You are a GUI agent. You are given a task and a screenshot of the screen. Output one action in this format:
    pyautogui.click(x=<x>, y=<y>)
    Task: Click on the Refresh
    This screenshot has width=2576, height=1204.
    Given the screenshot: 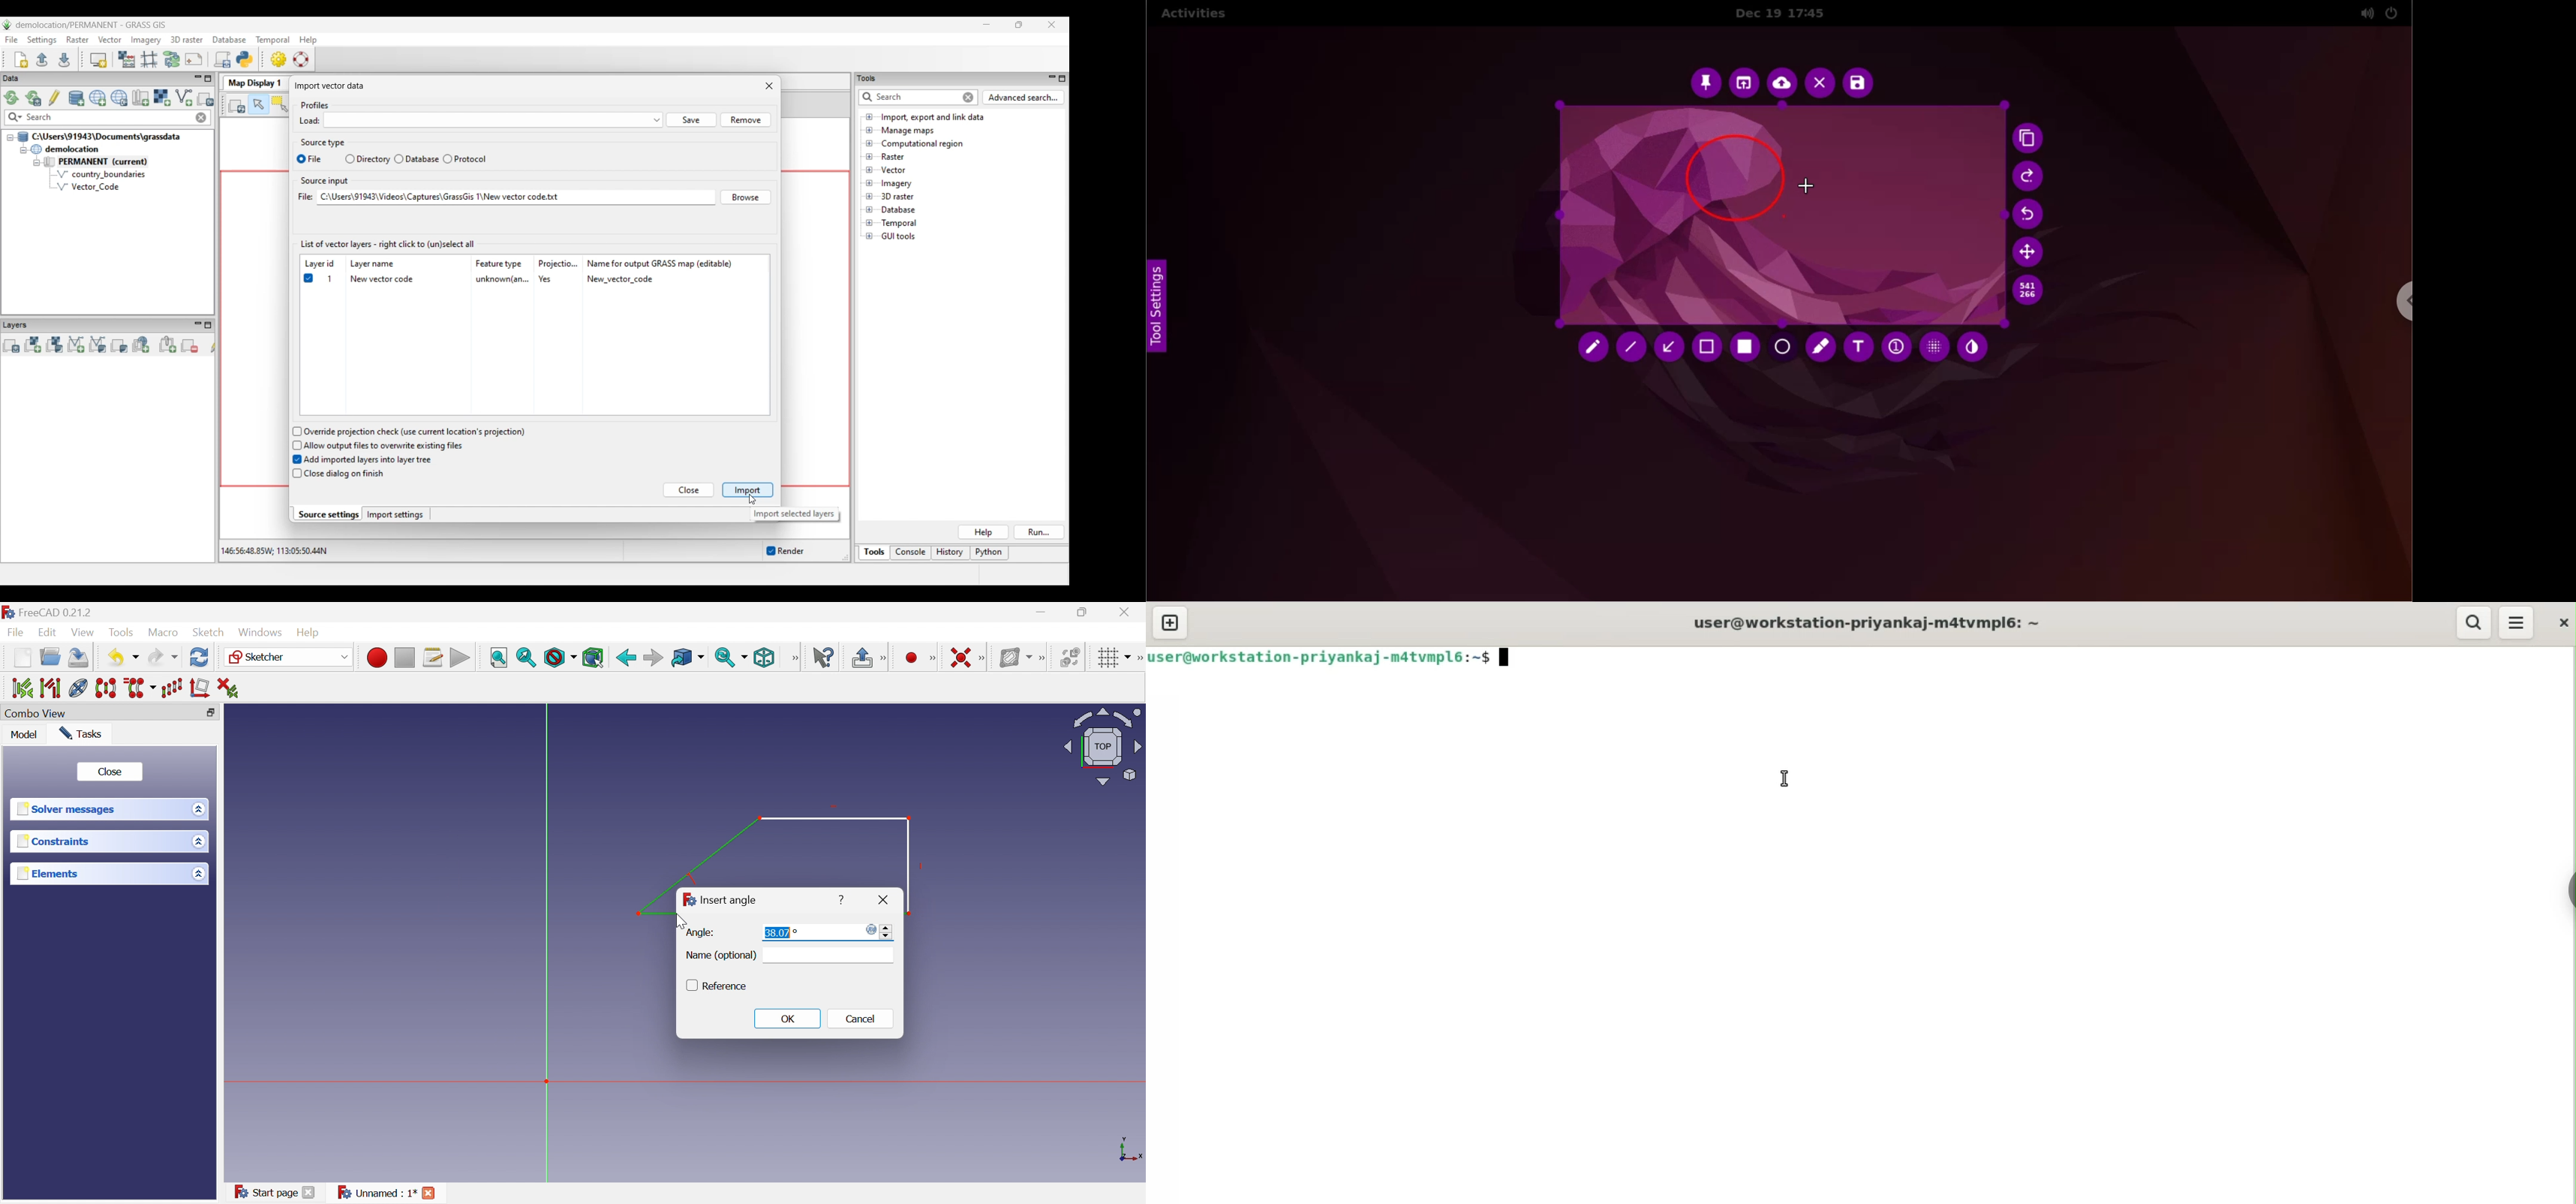 What is the action you would take?
    pyautogui.click(x=199, y=659)
    